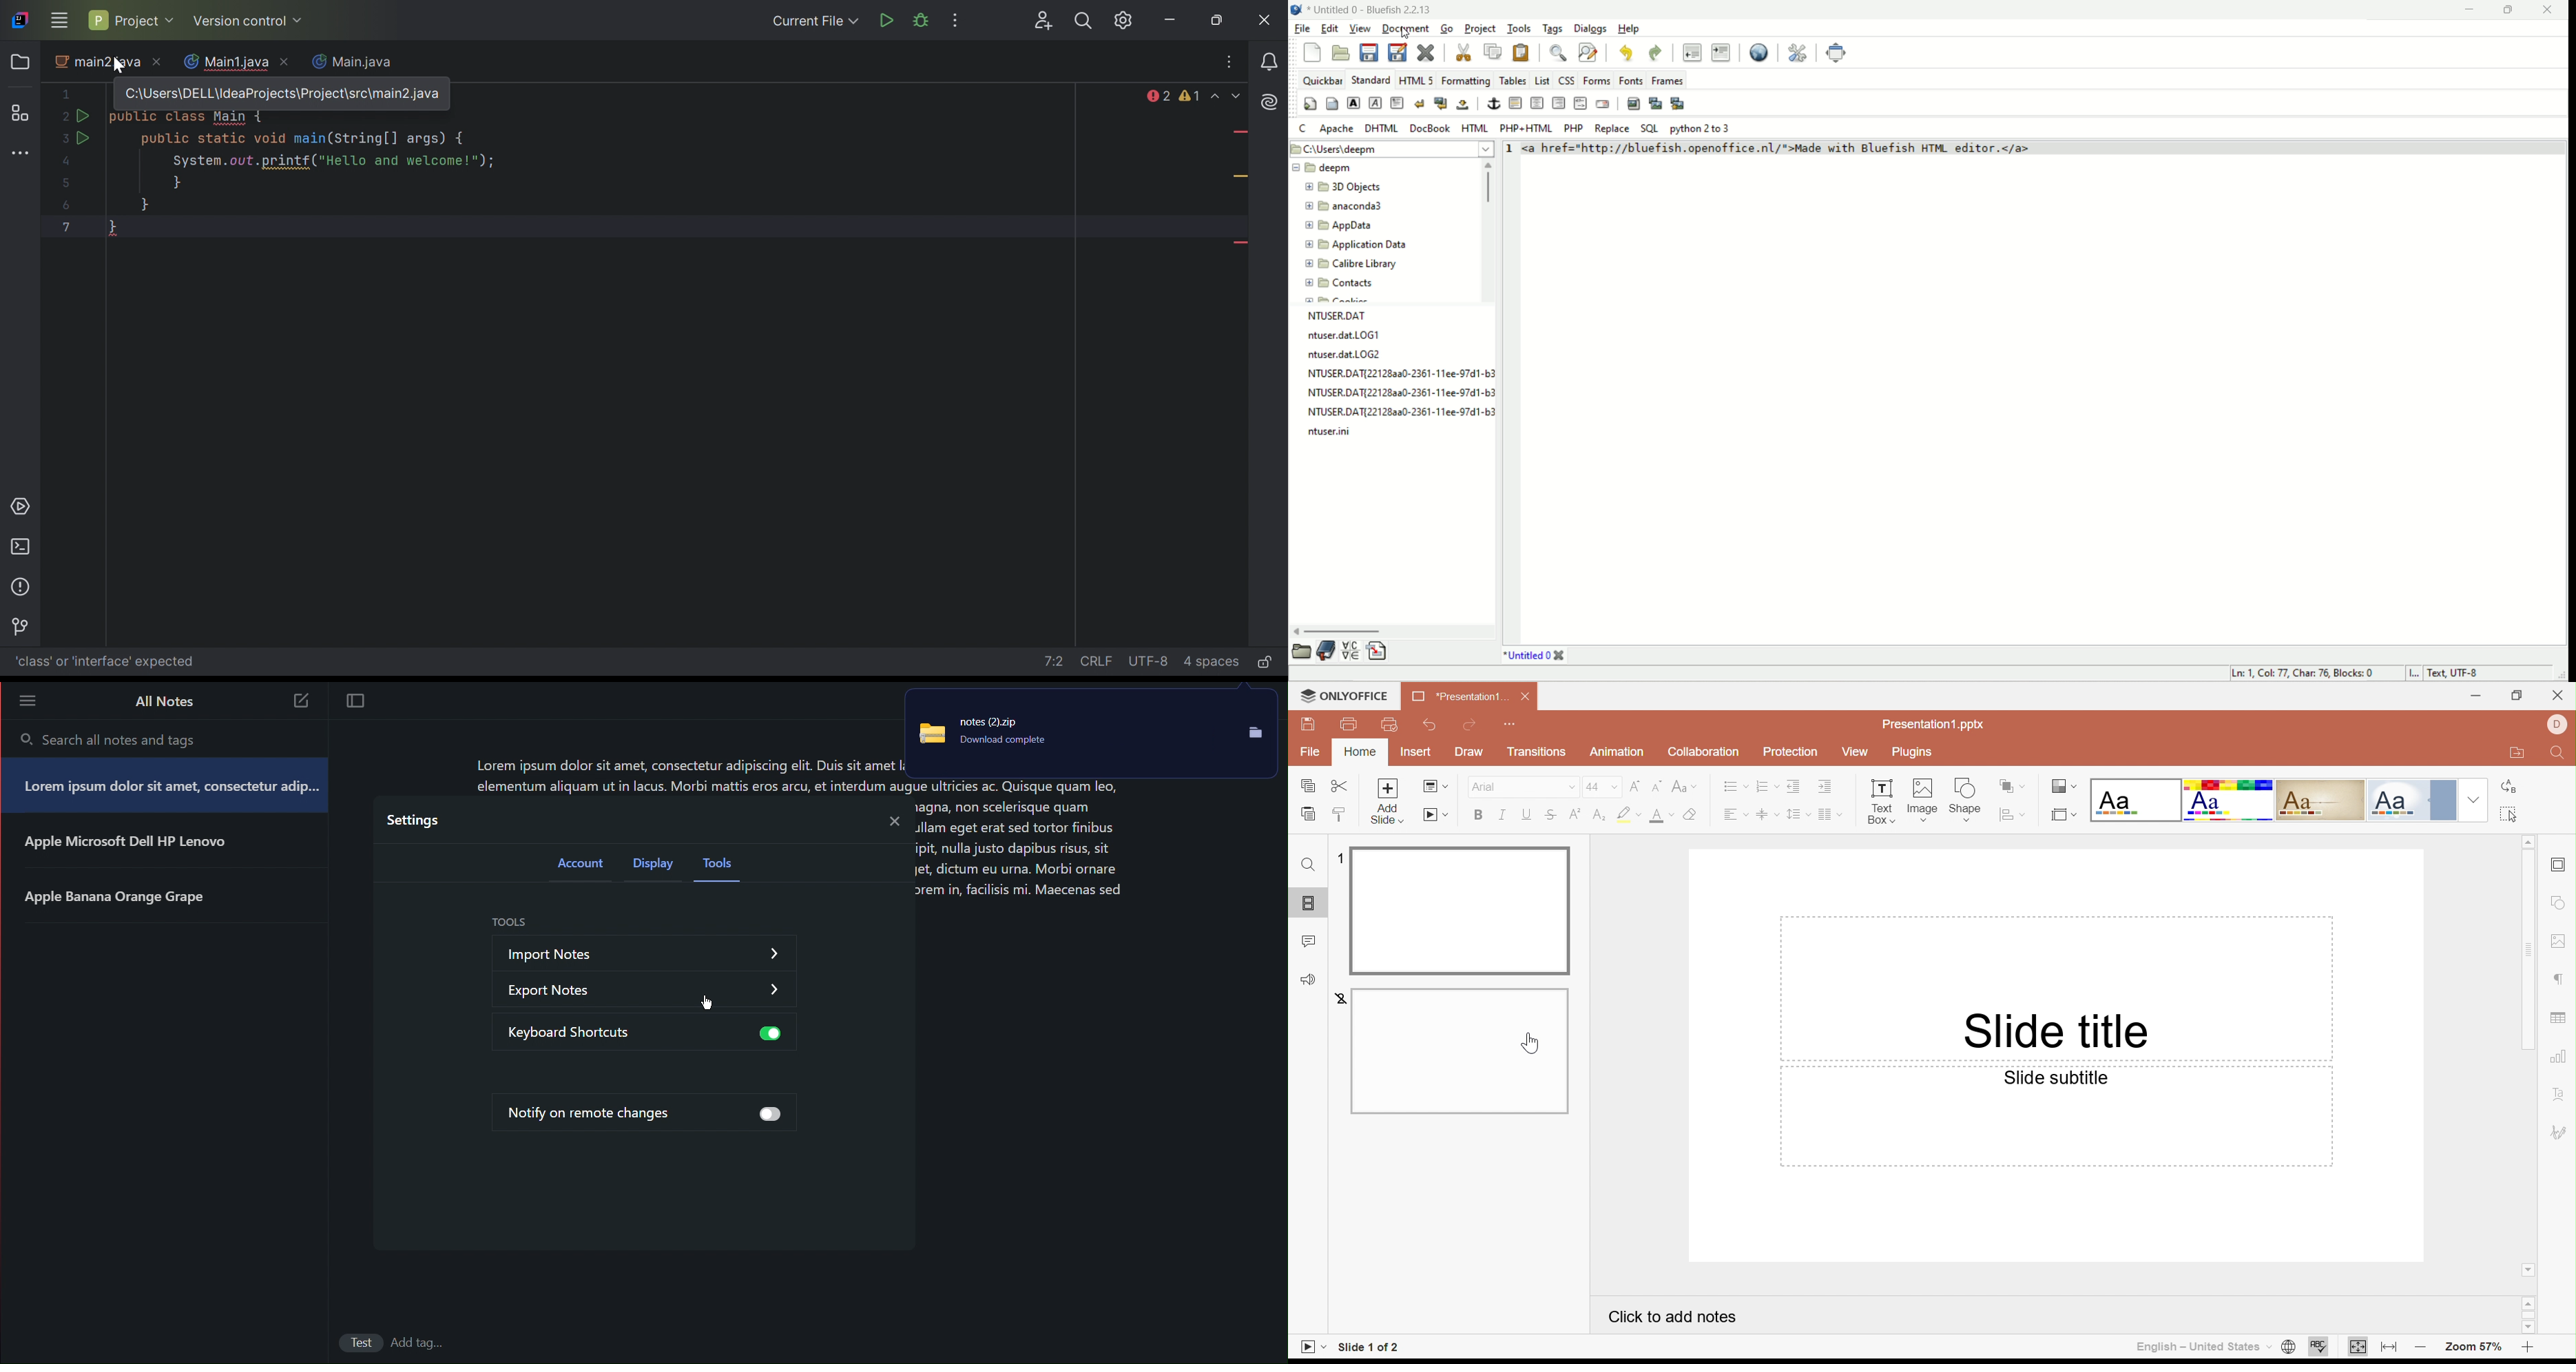 Image resolution: width=2576 pixels, height=1372 pixels. I want to click on Select slide size, so click(2065, 816).